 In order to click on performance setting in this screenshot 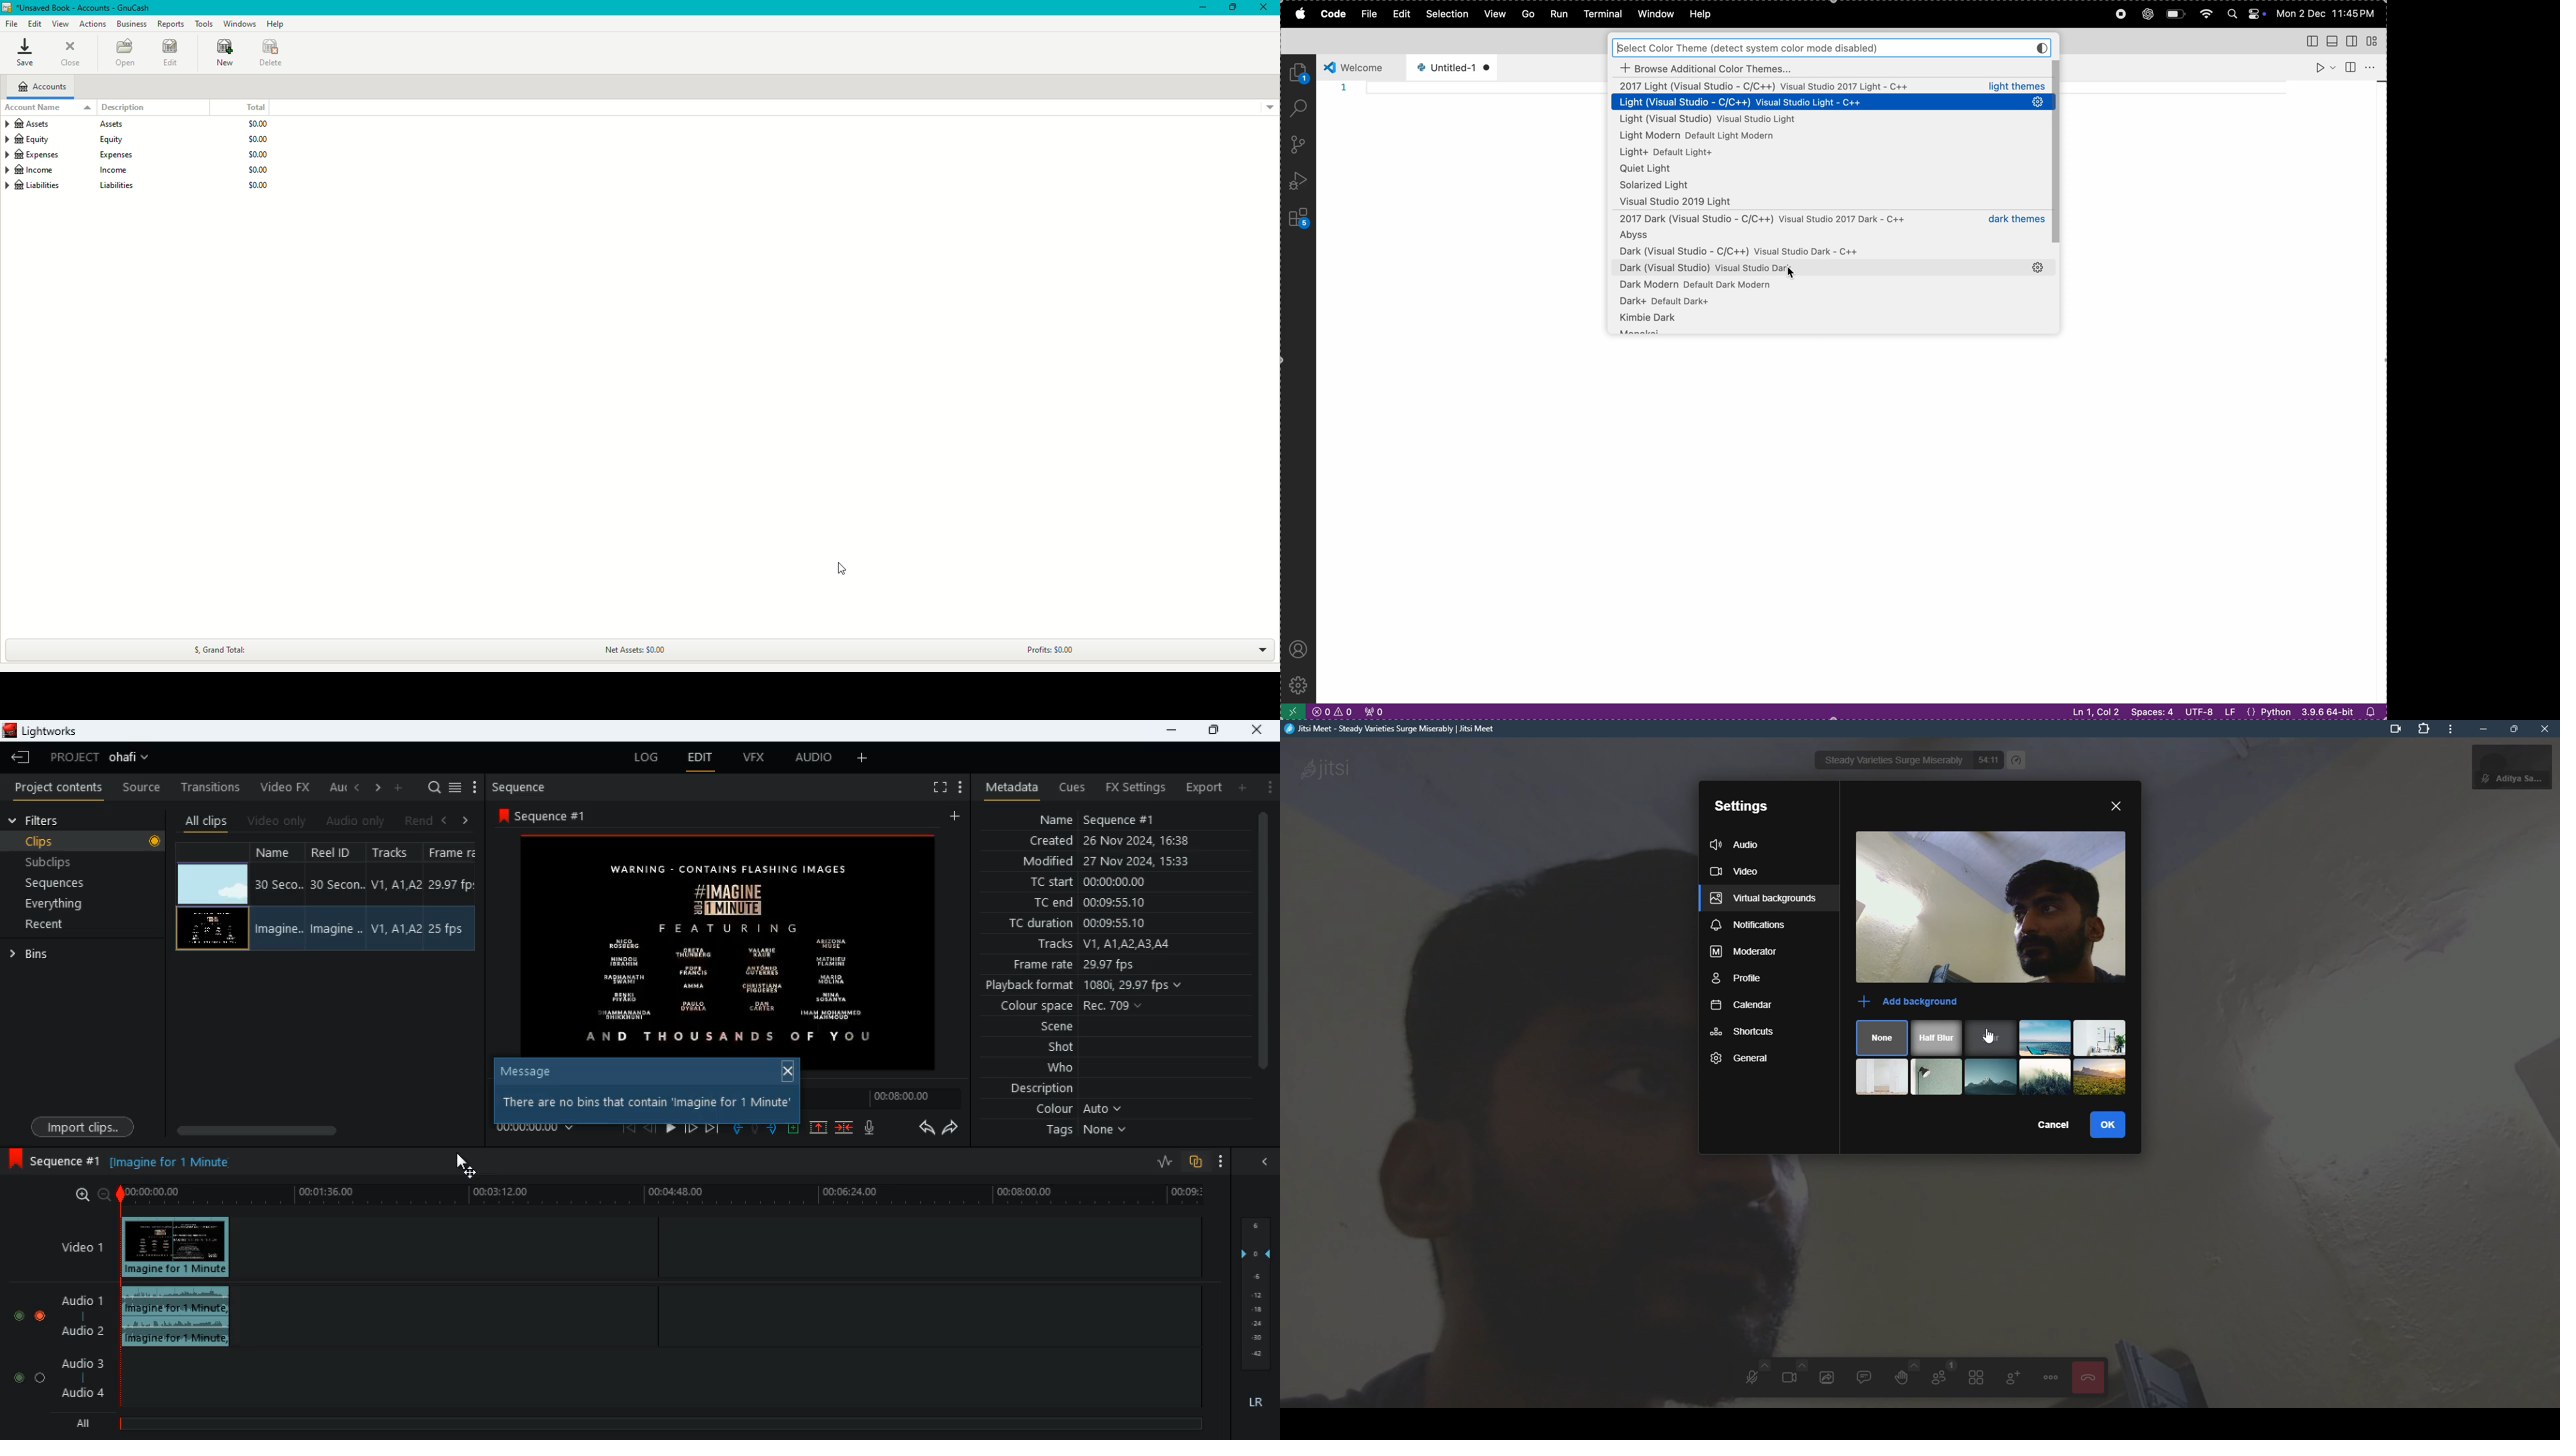, I will do `click(2017, 761)`.